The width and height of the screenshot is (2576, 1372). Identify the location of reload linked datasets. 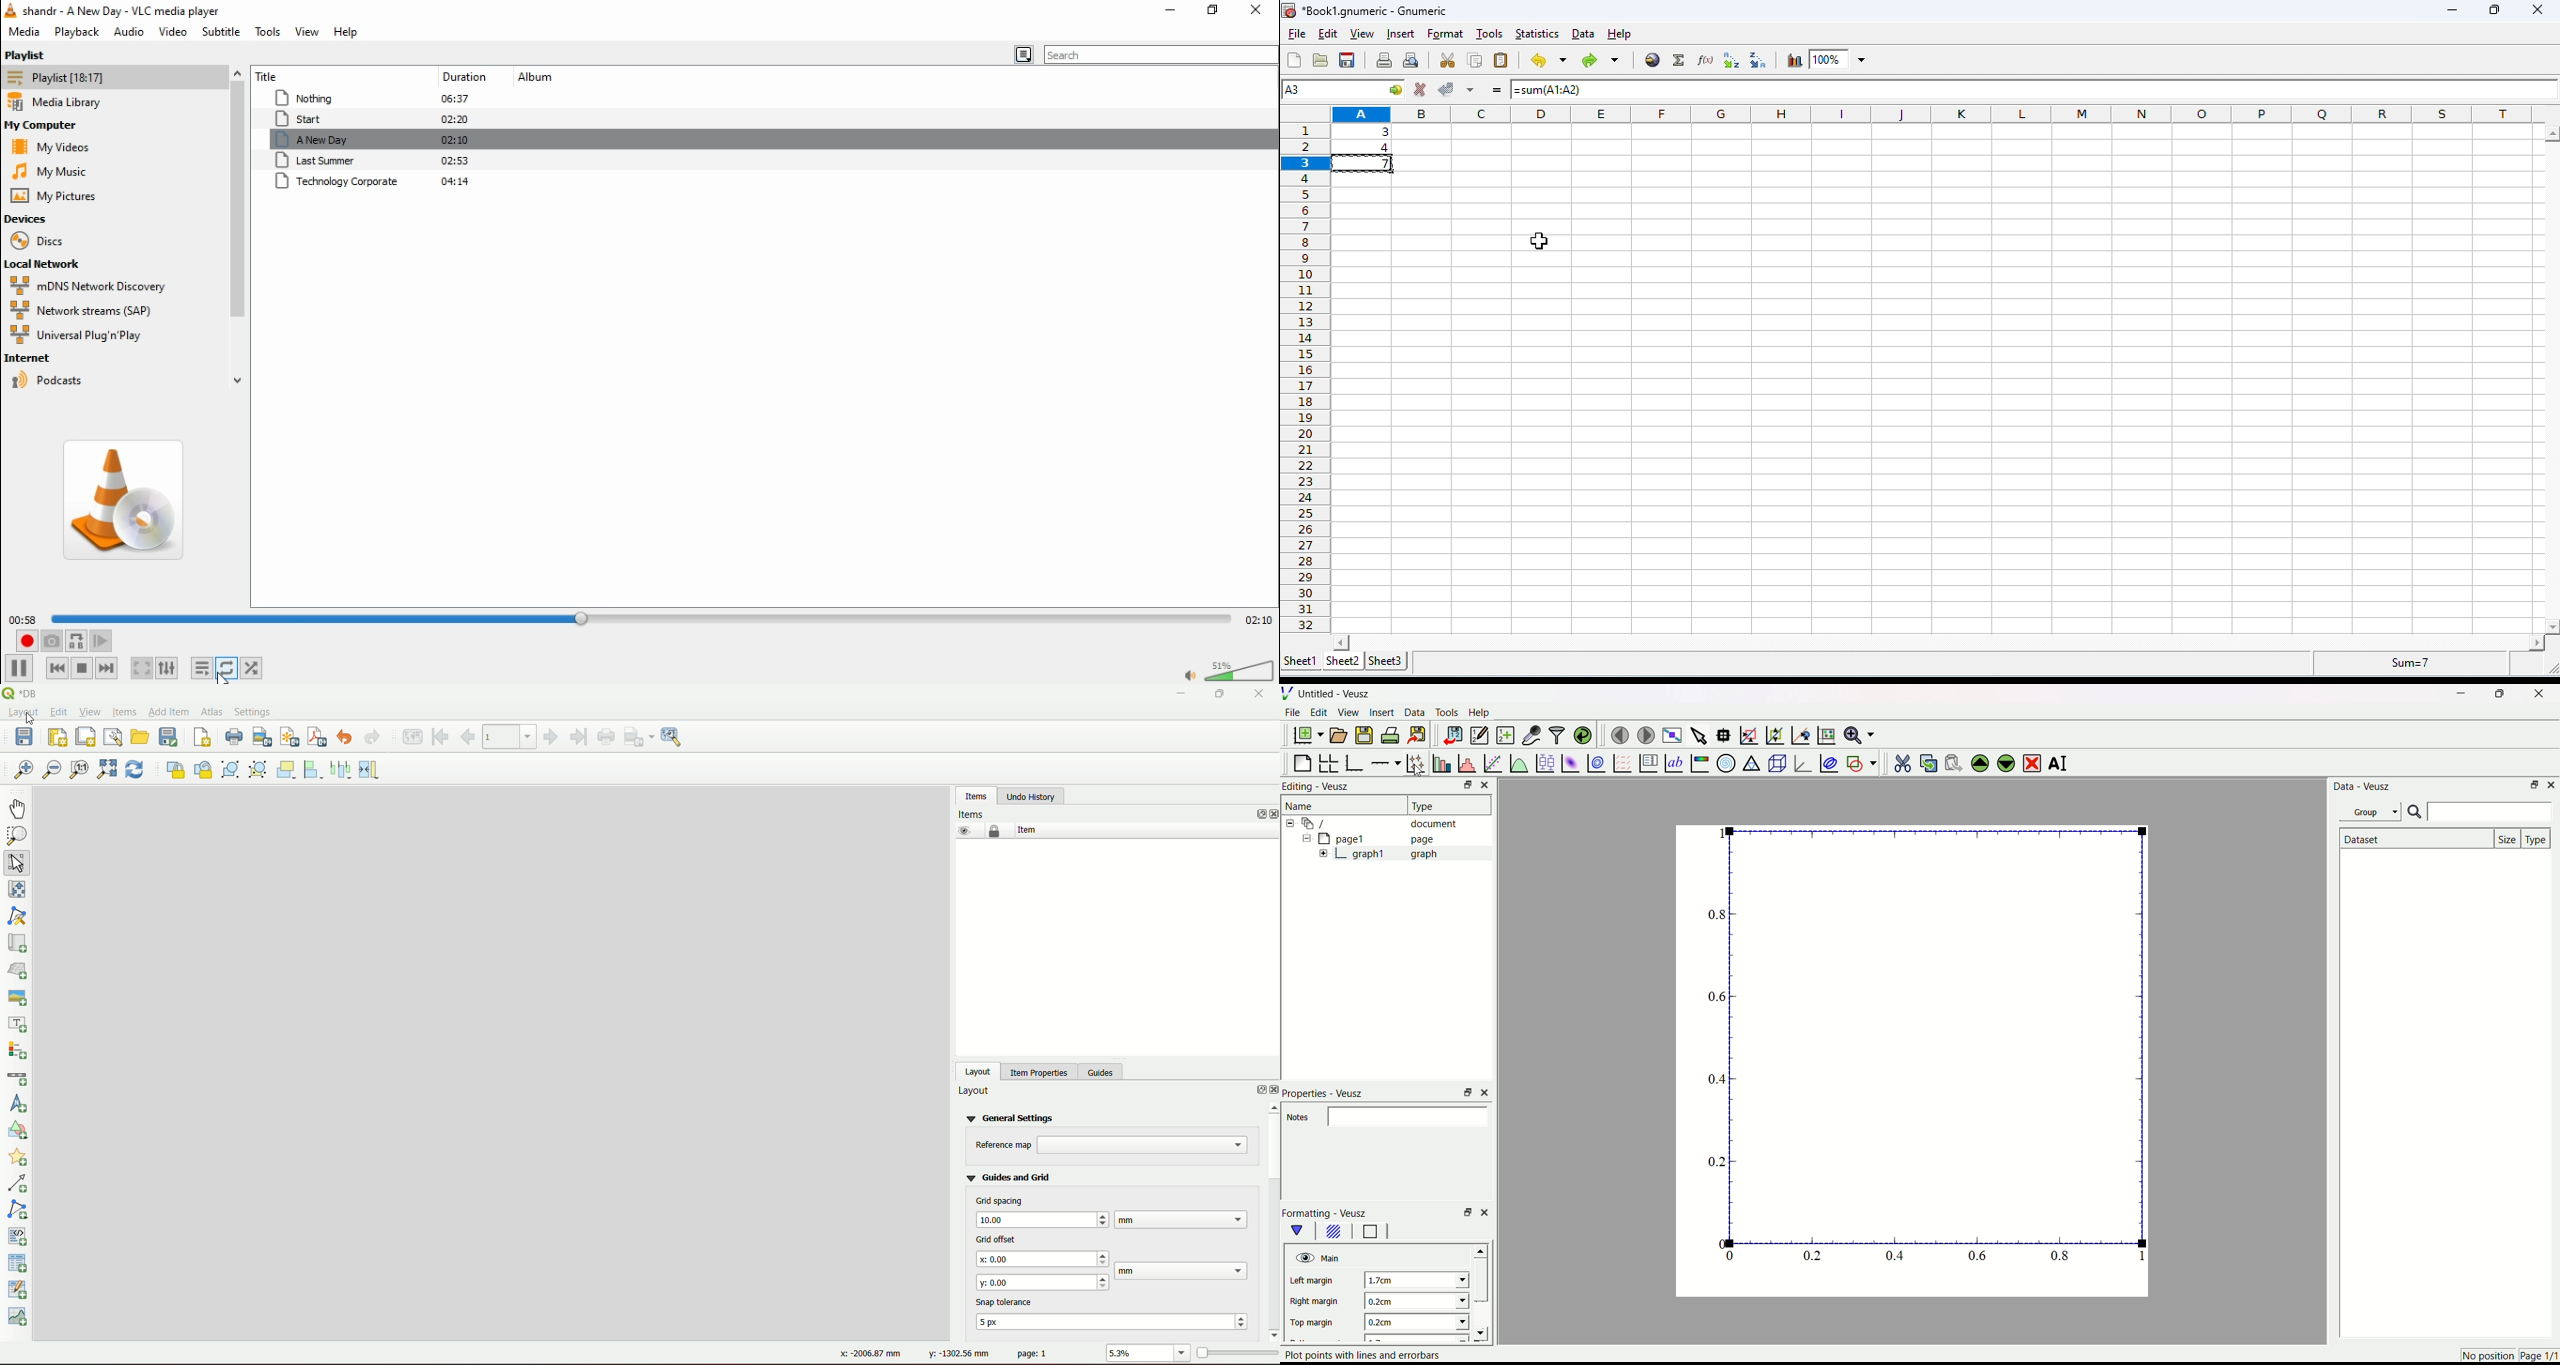
(1583, 733).